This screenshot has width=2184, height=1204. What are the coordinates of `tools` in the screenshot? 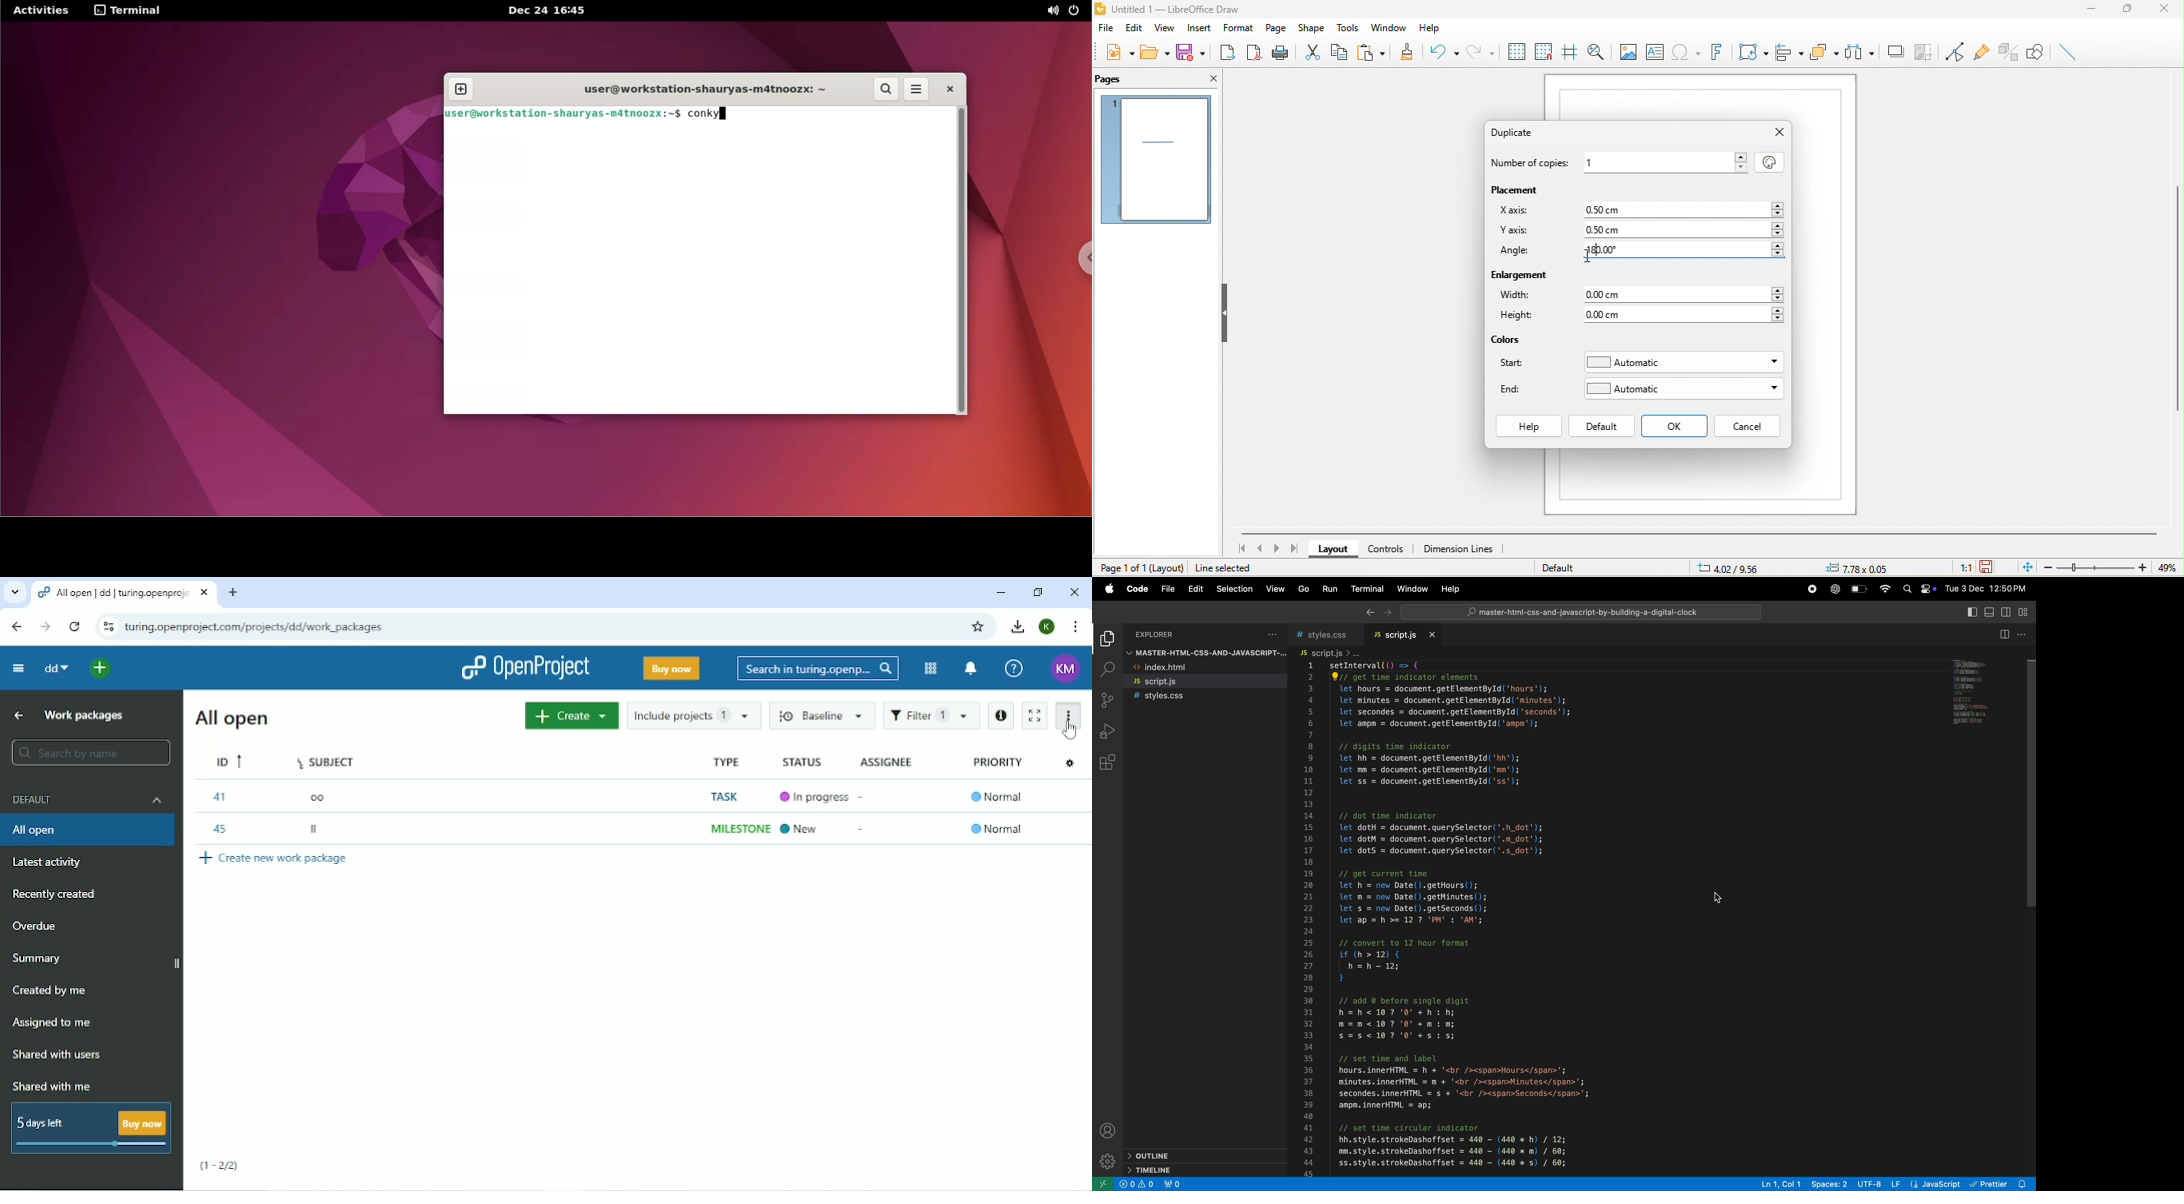 It's located at (1349, 28).